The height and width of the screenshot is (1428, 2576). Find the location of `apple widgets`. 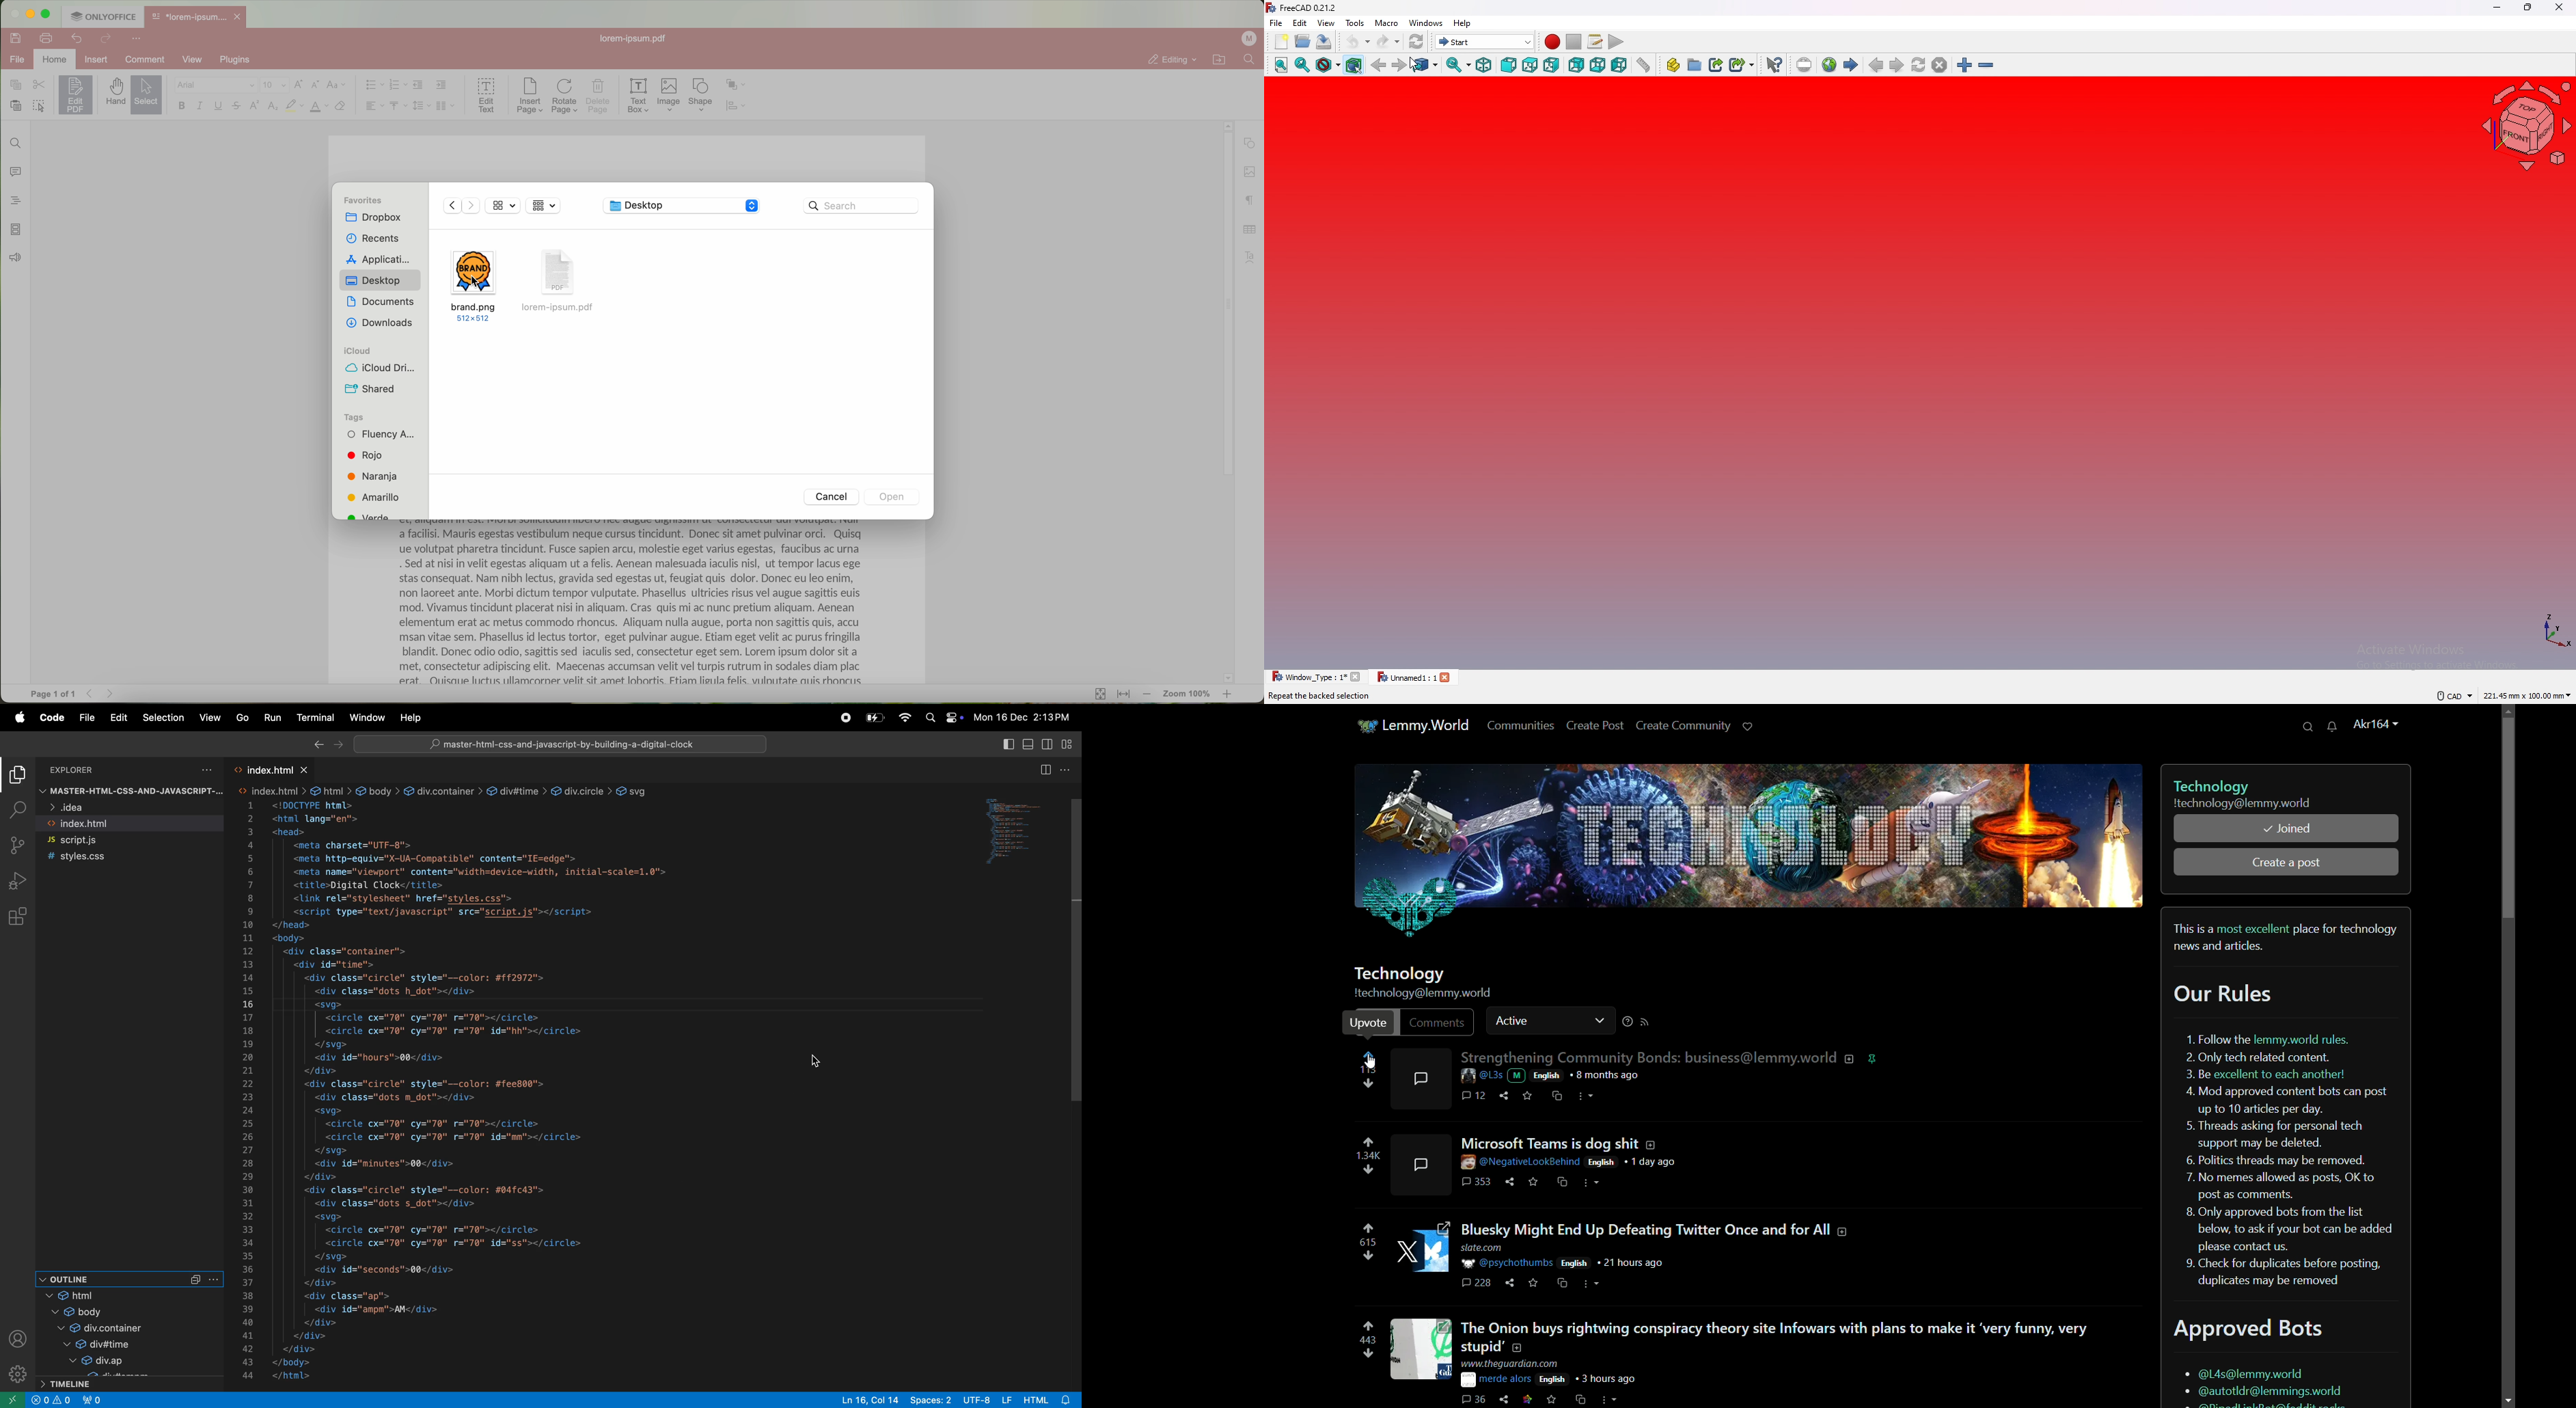

apple widgets is located at coordinates (953, 717).